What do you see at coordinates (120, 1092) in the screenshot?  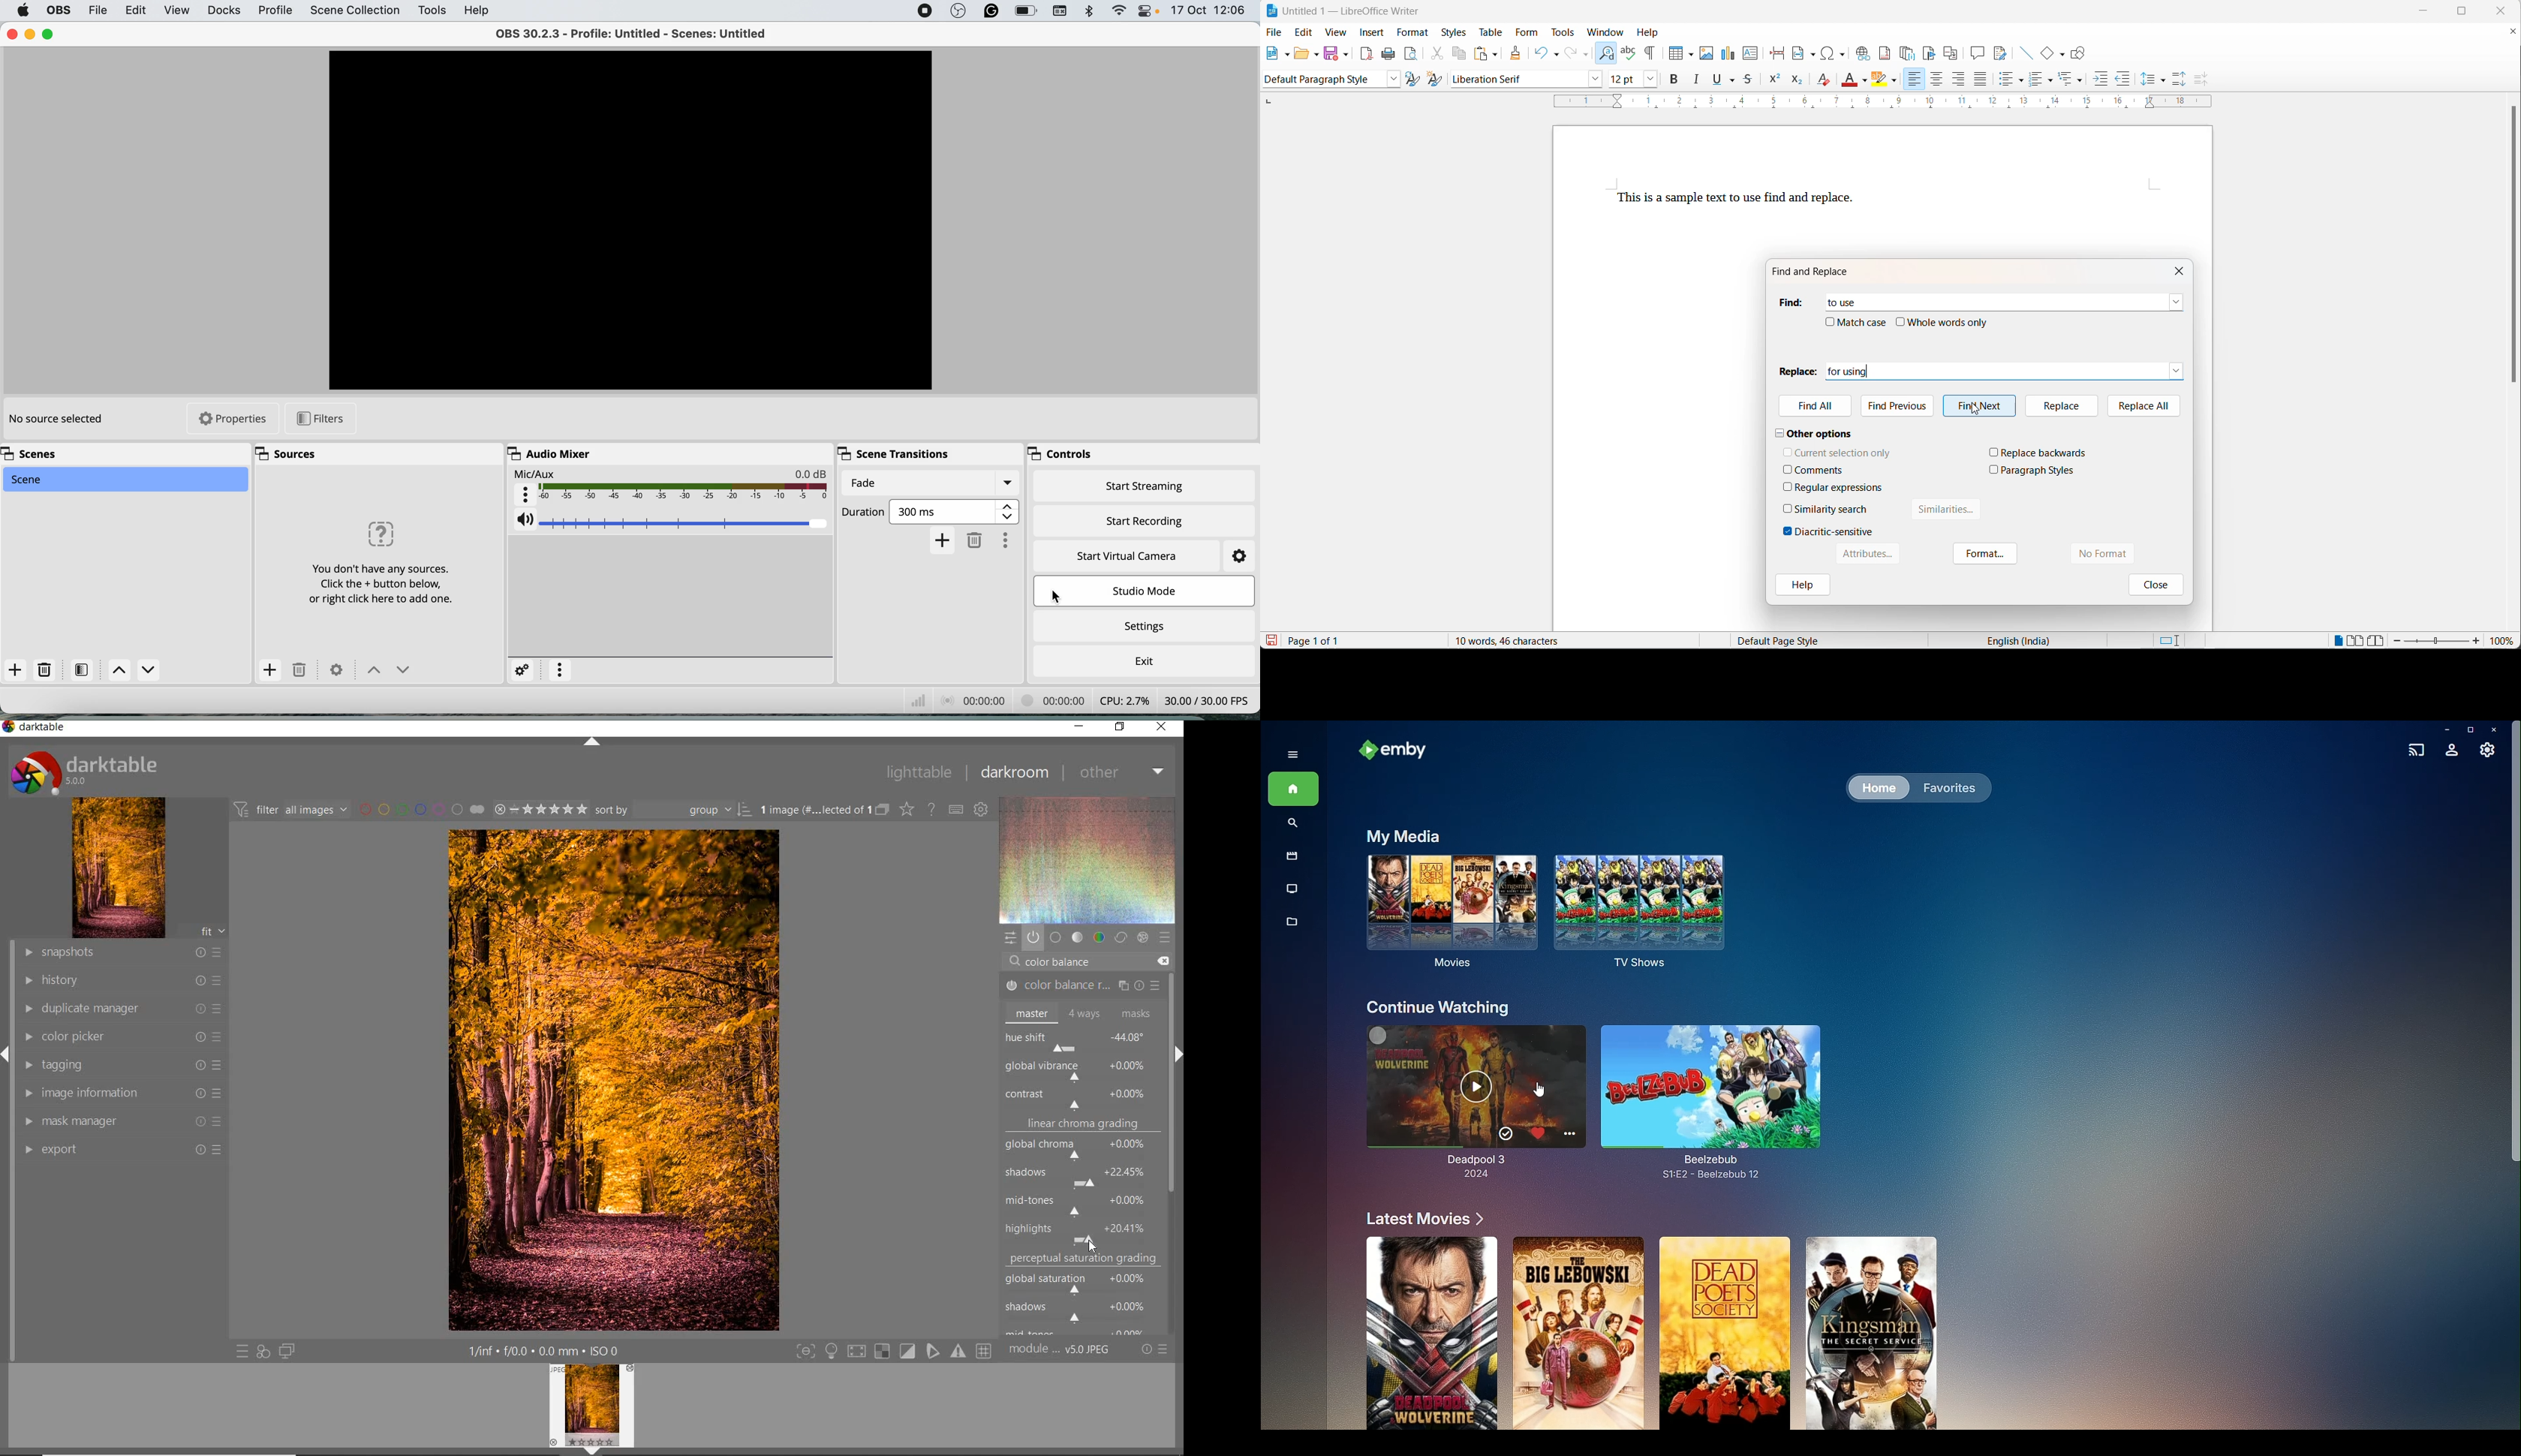 I see `image information` at bounding box center [120, 1092].